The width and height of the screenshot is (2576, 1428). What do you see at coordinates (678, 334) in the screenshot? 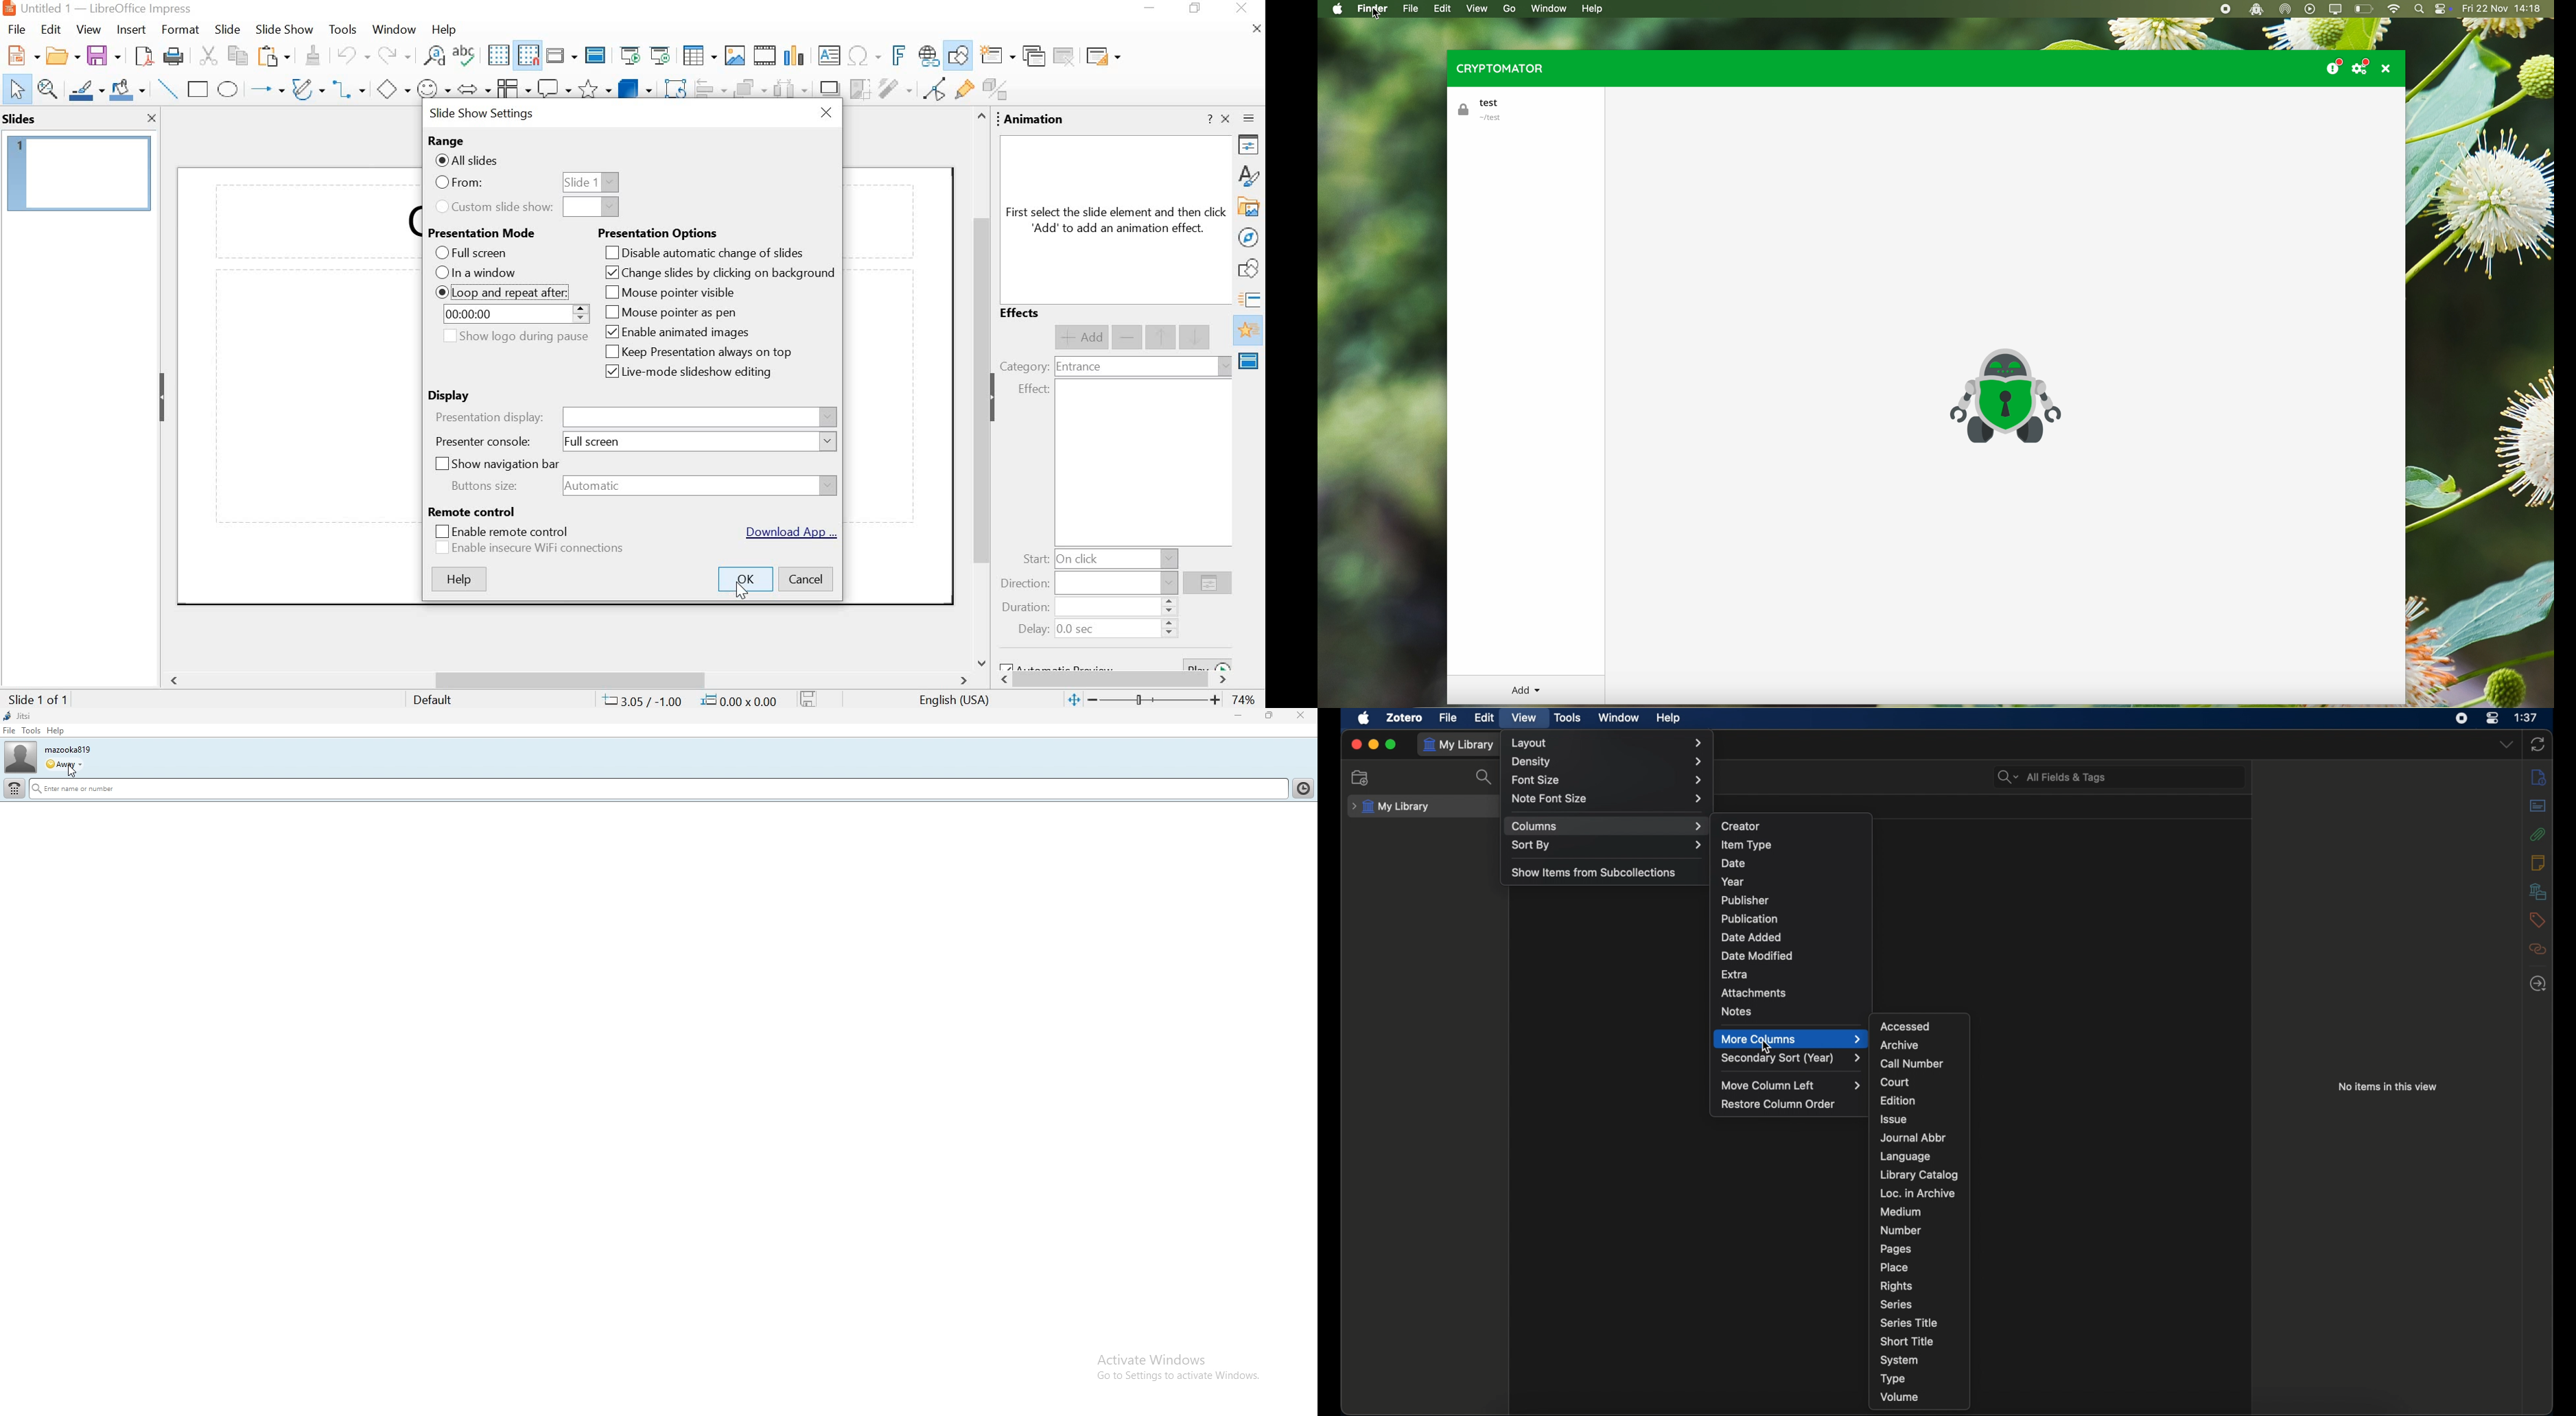
I see `enable animated images` at bounding box center [678, 334].